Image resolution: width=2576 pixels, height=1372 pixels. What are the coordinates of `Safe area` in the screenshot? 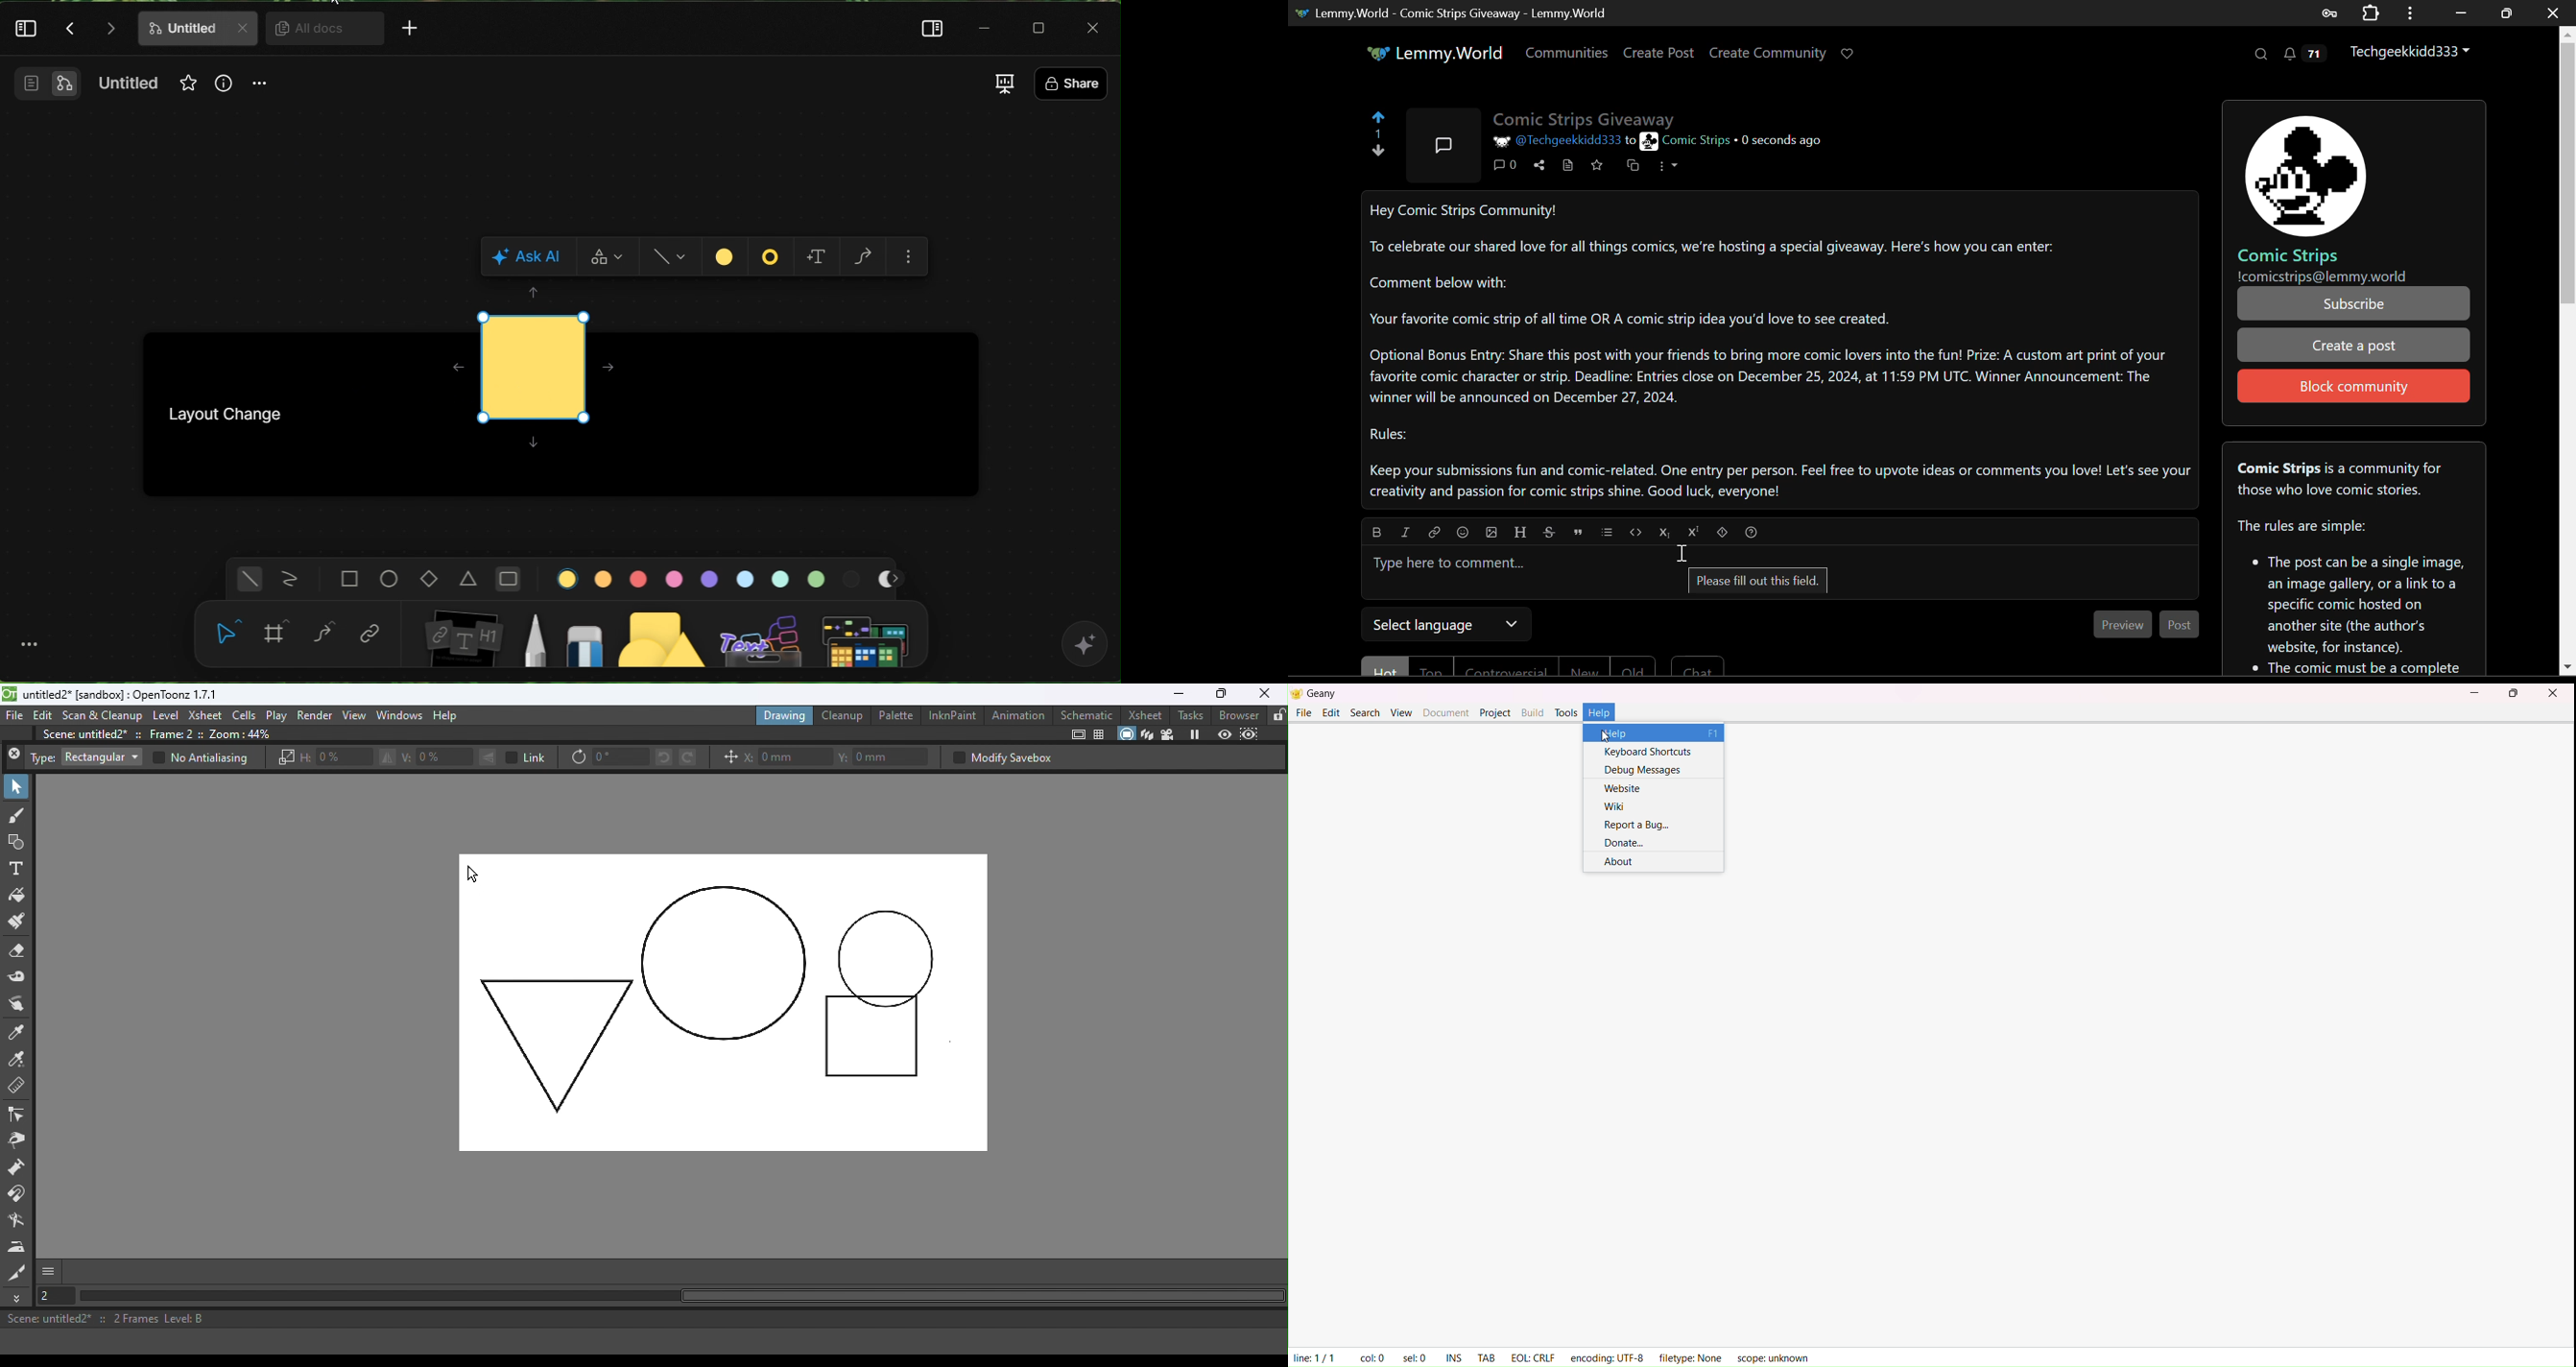 It's located at (1077, 734).